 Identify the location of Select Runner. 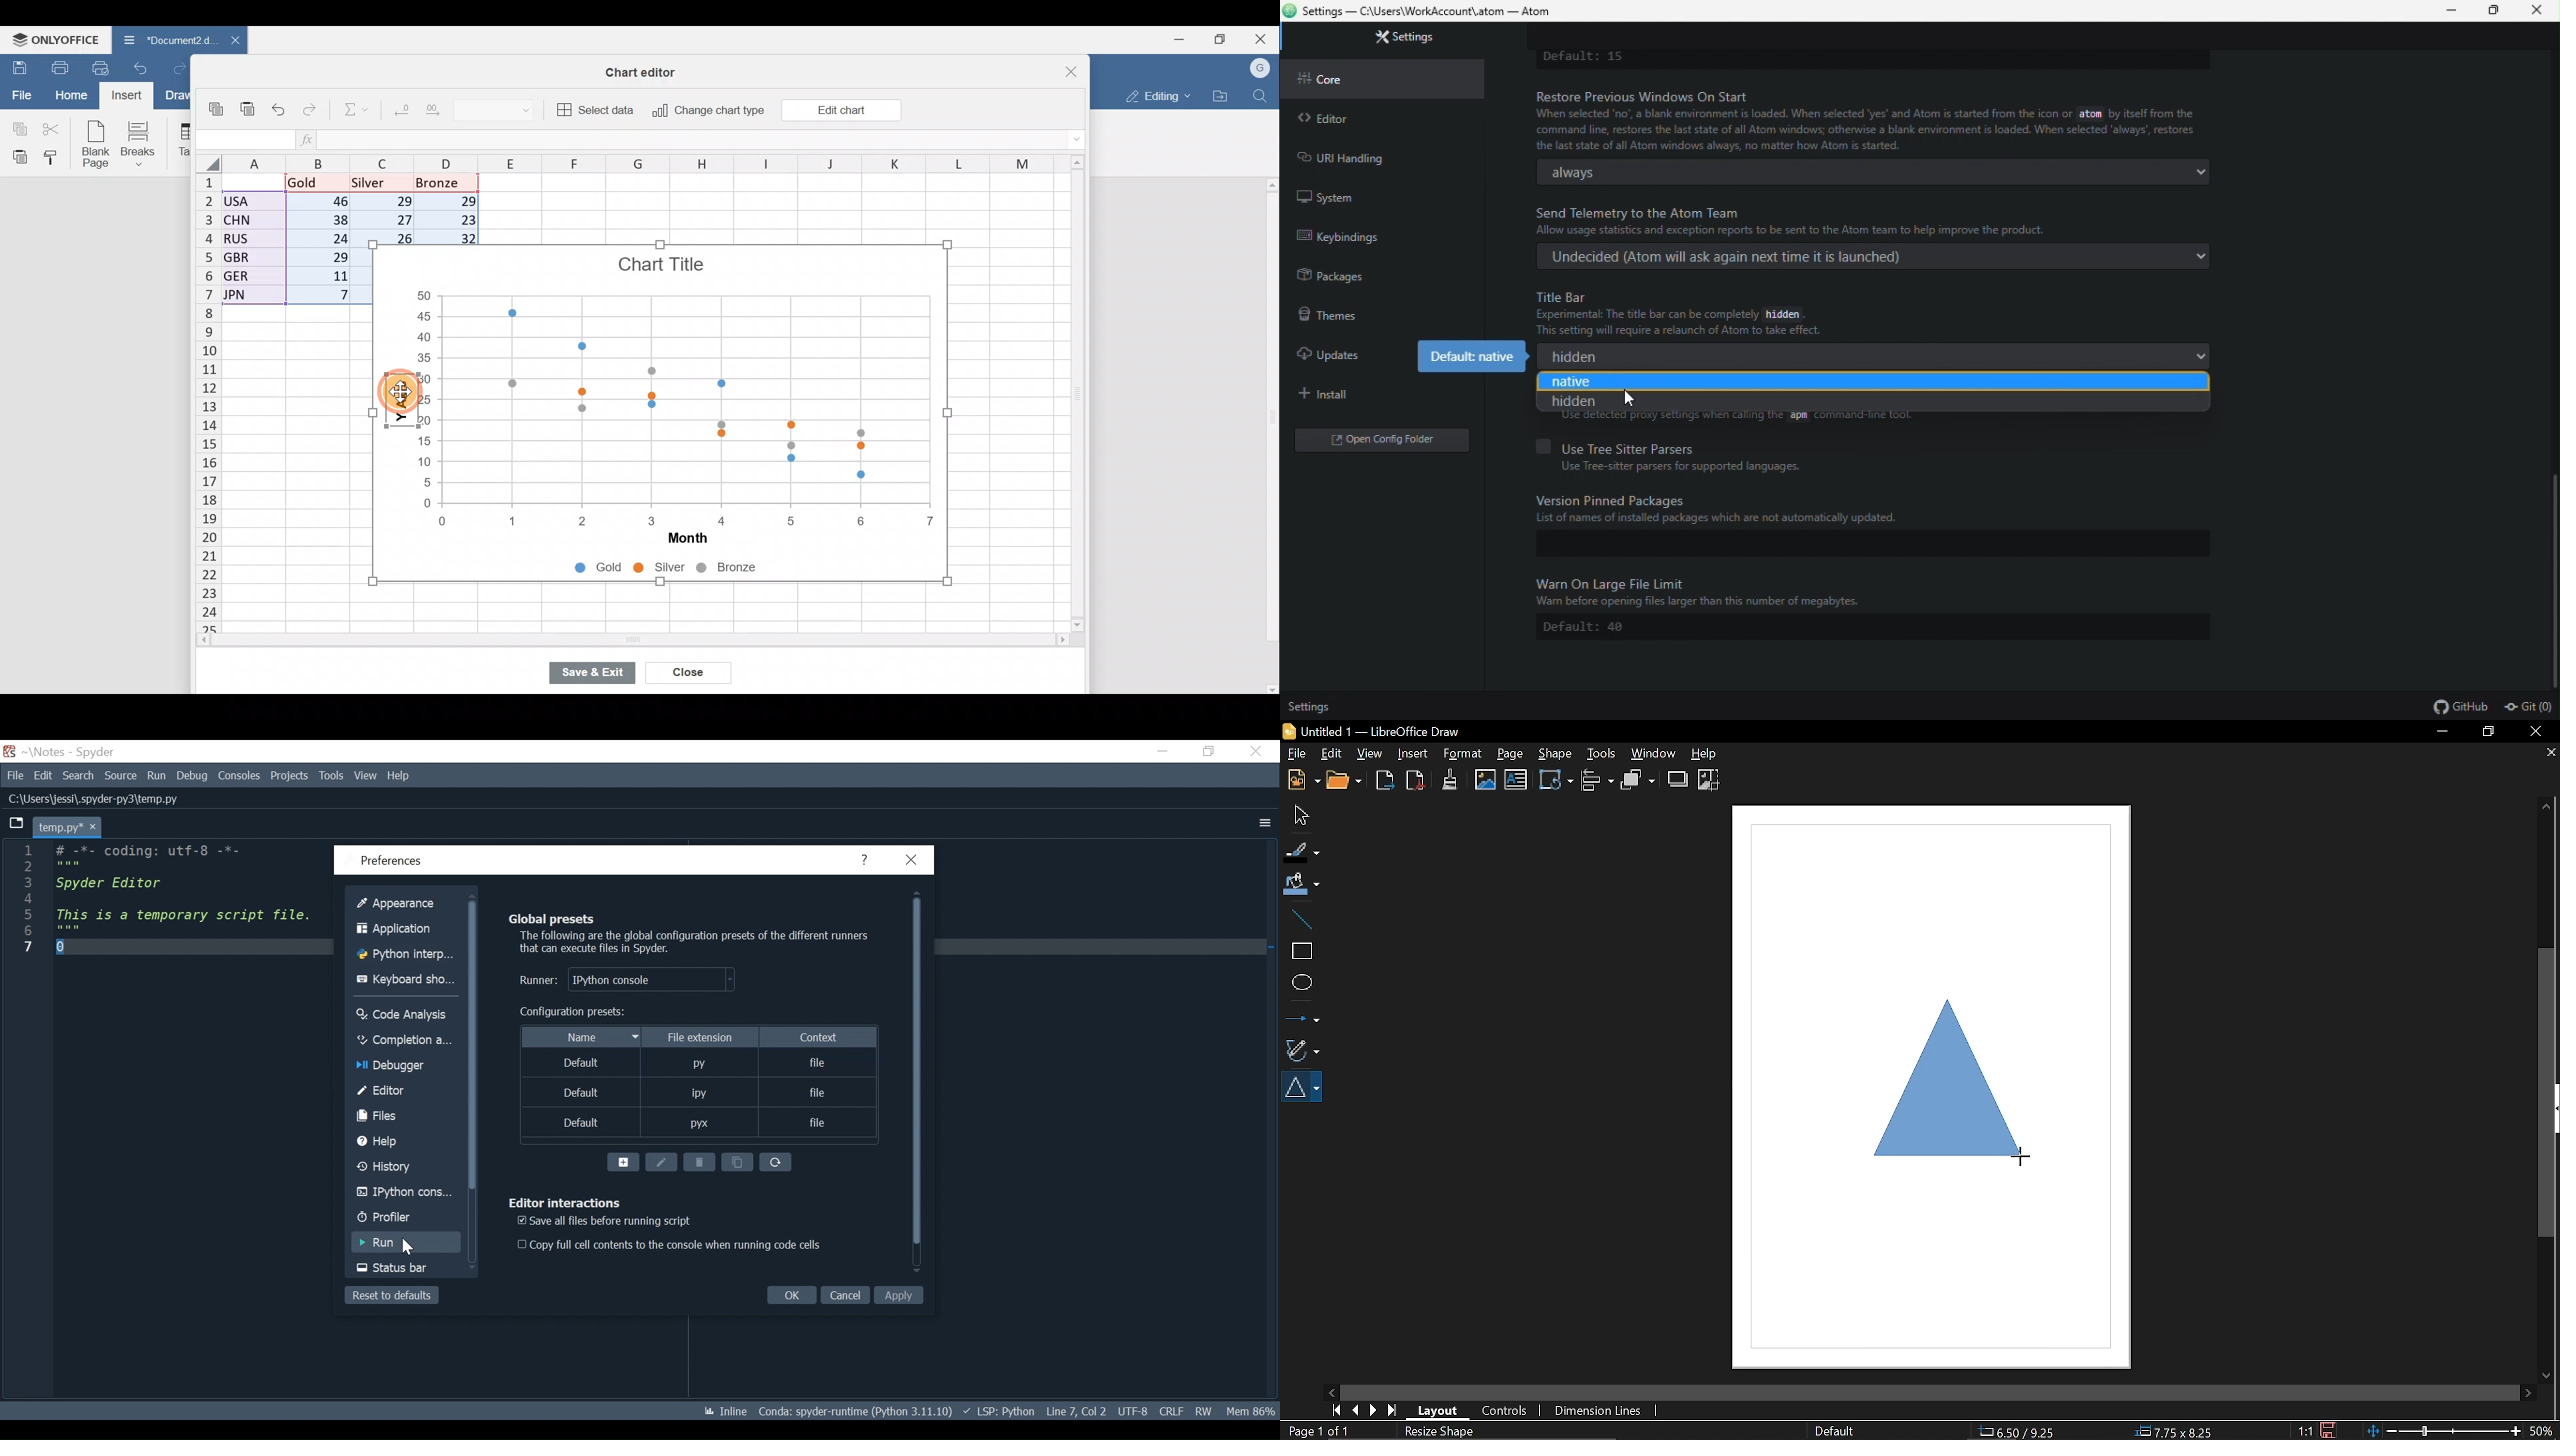
(633, 979).